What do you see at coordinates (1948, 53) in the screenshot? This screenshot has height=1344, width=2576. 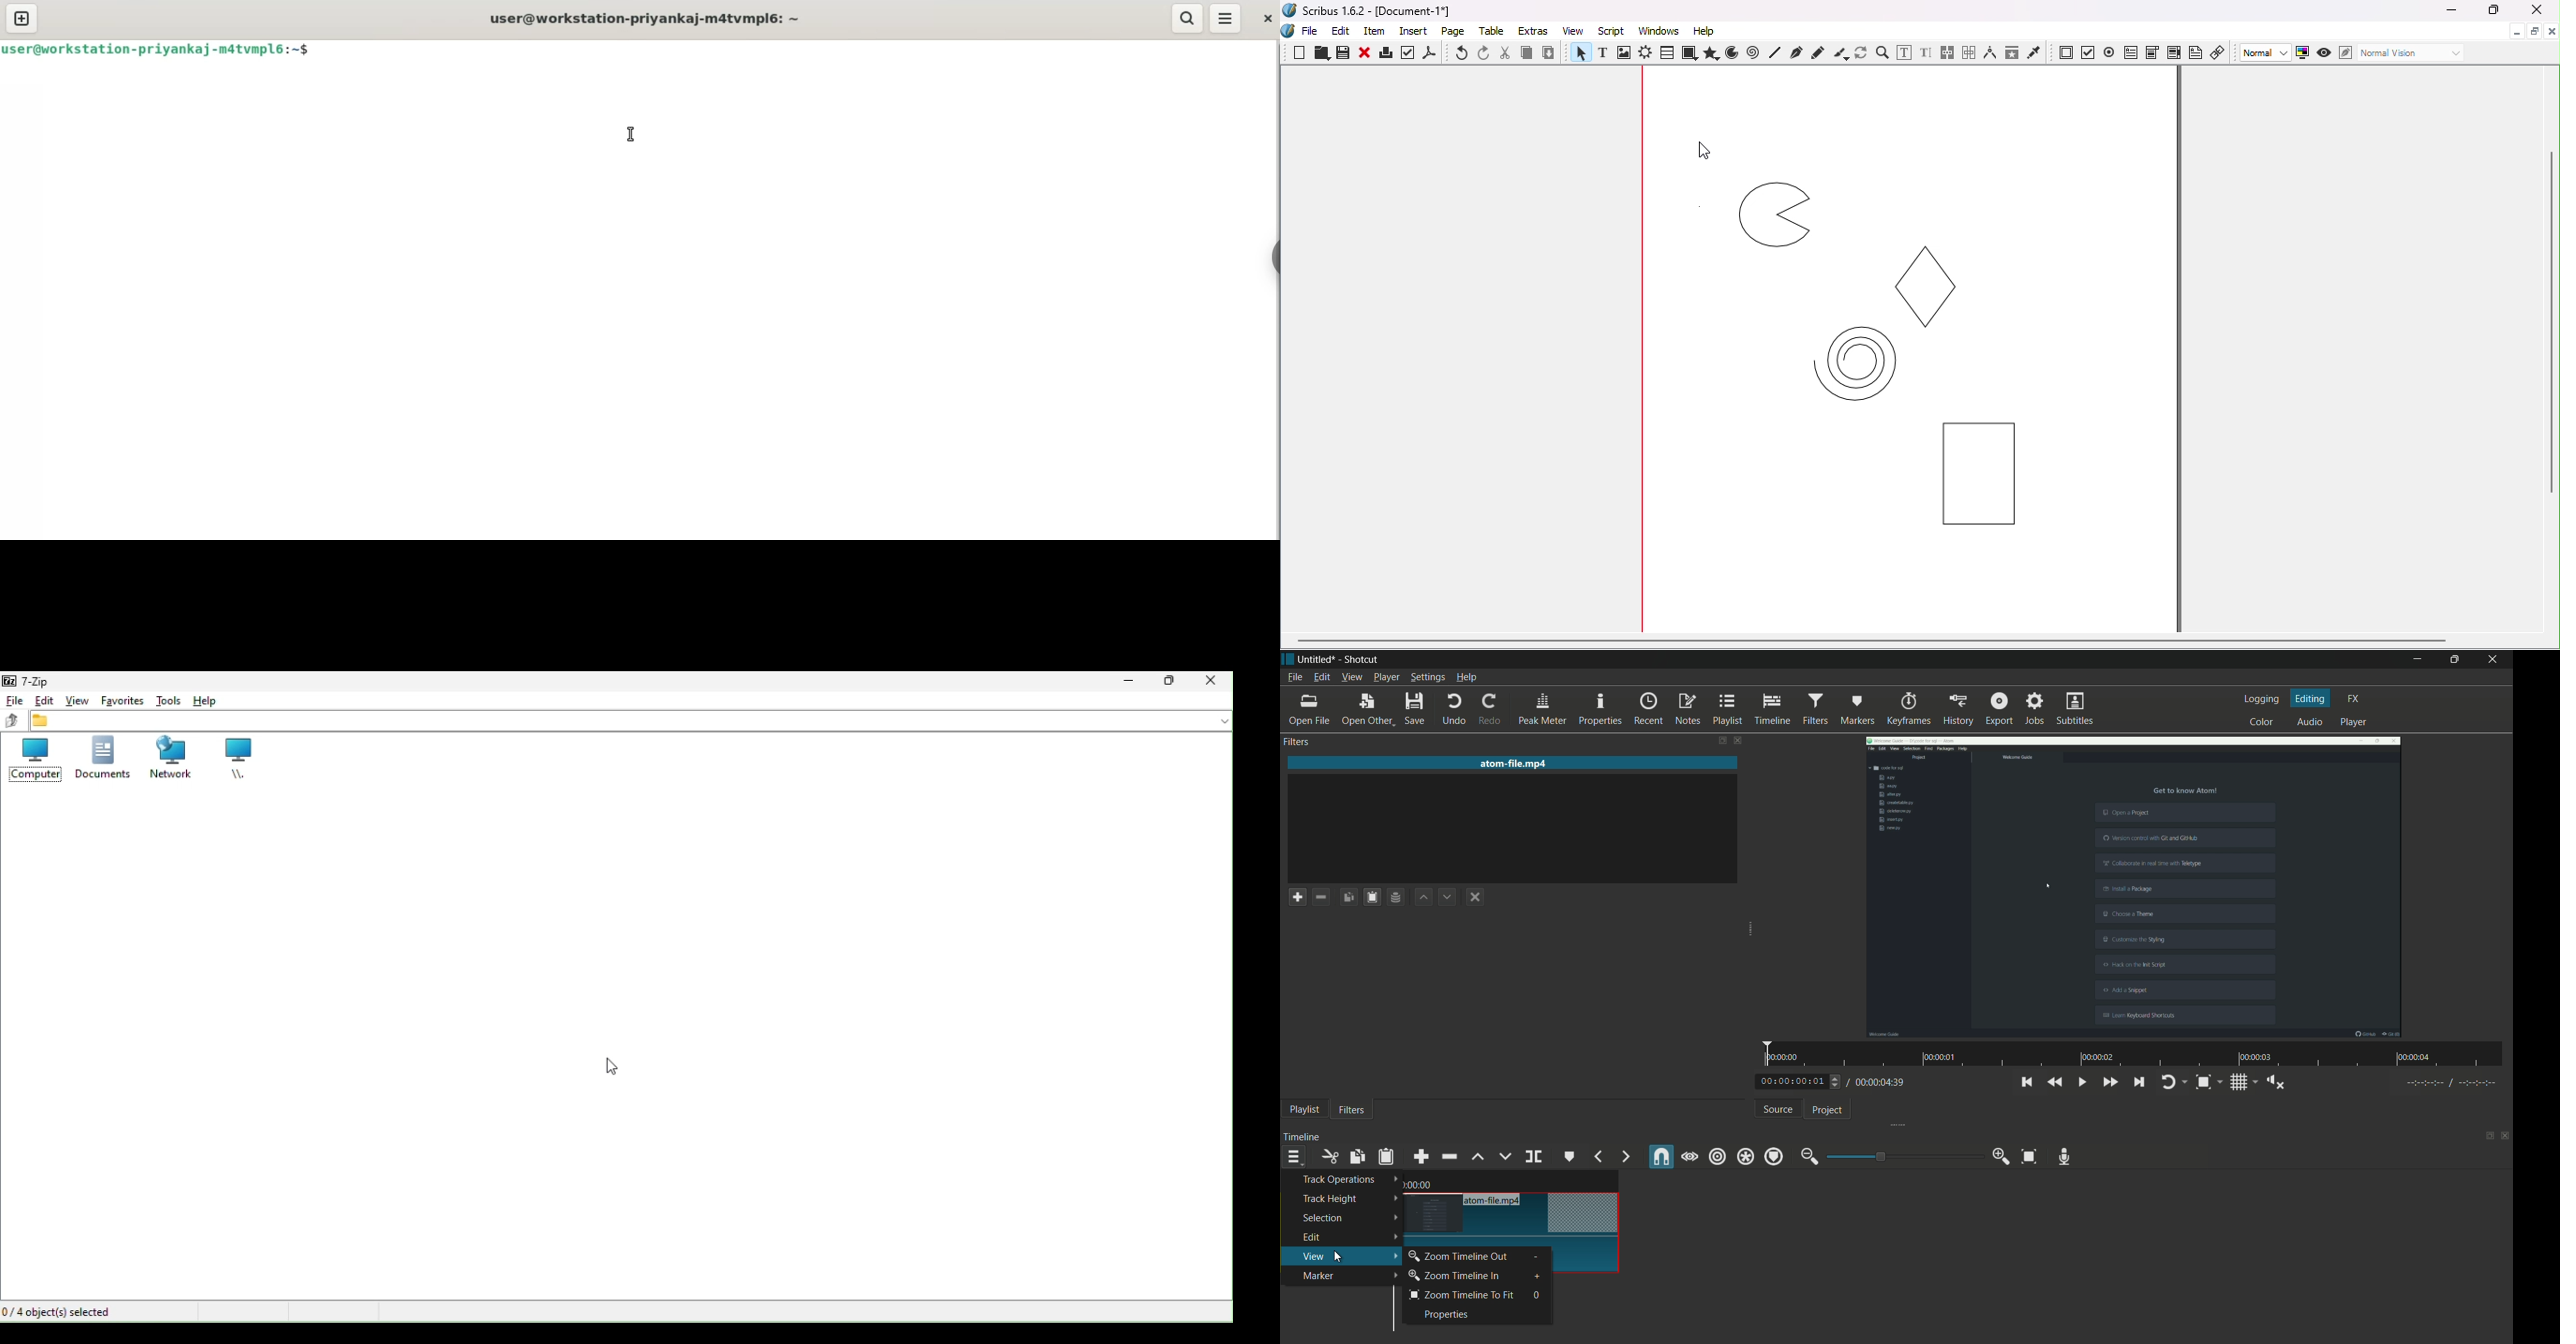 I see `Link text frames` at bounding box center [1948, 53].